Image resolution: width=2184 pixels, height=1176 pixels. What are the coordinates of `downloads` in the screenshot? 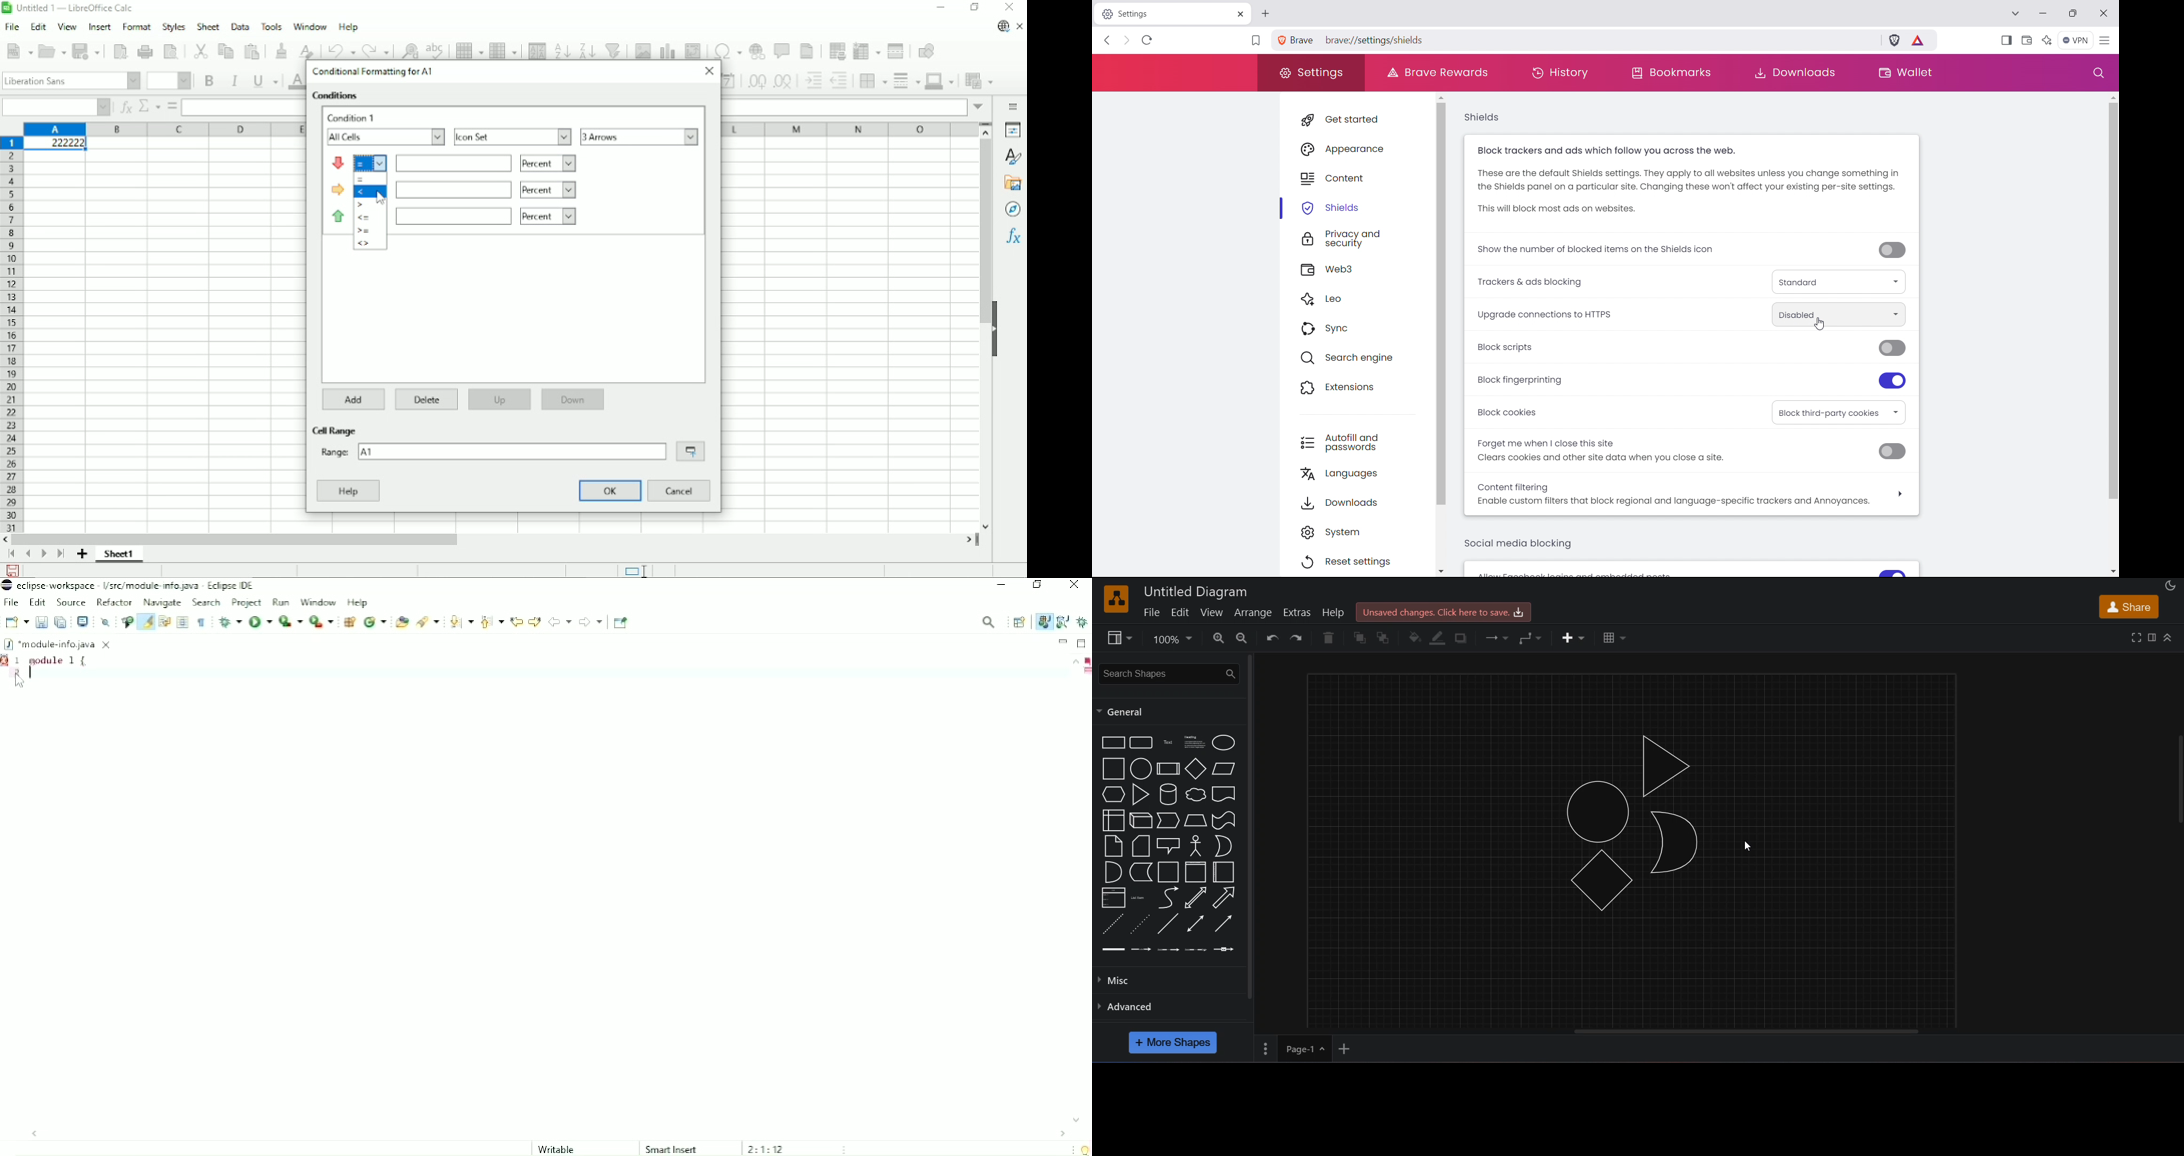 It's located at (1798, 73).